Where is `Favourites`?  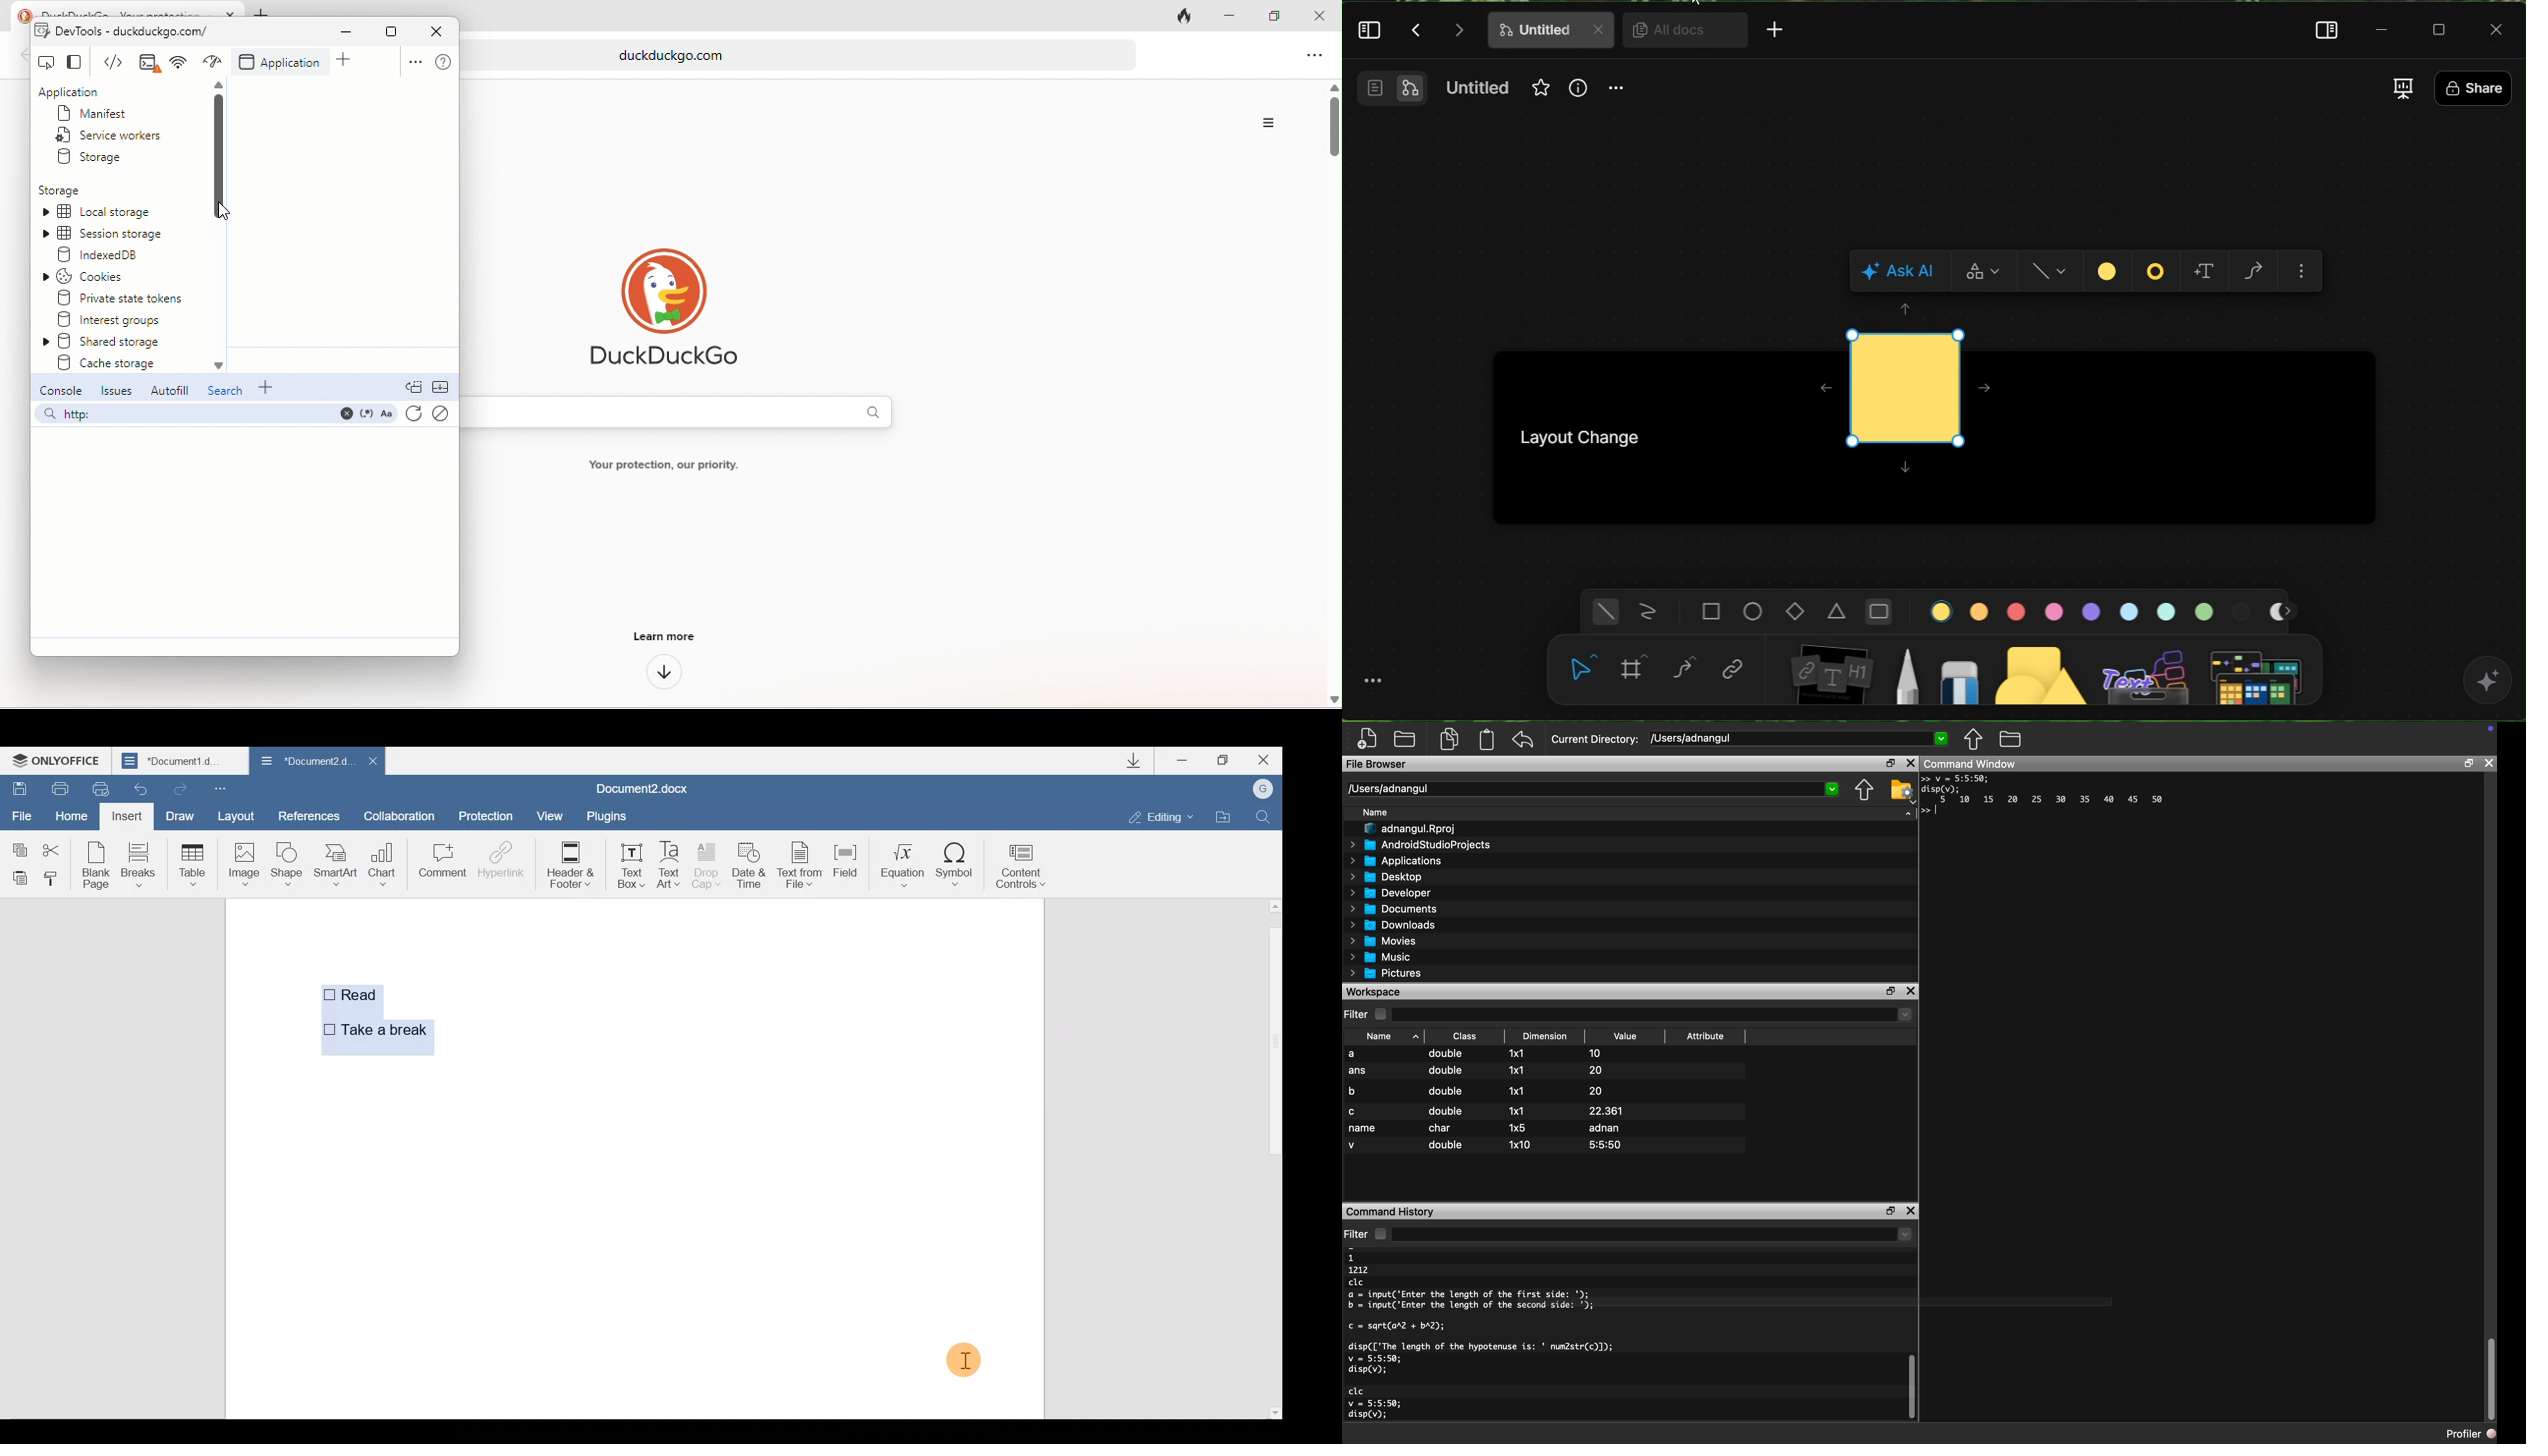
Favourites is located at coordinates (1539, 86).